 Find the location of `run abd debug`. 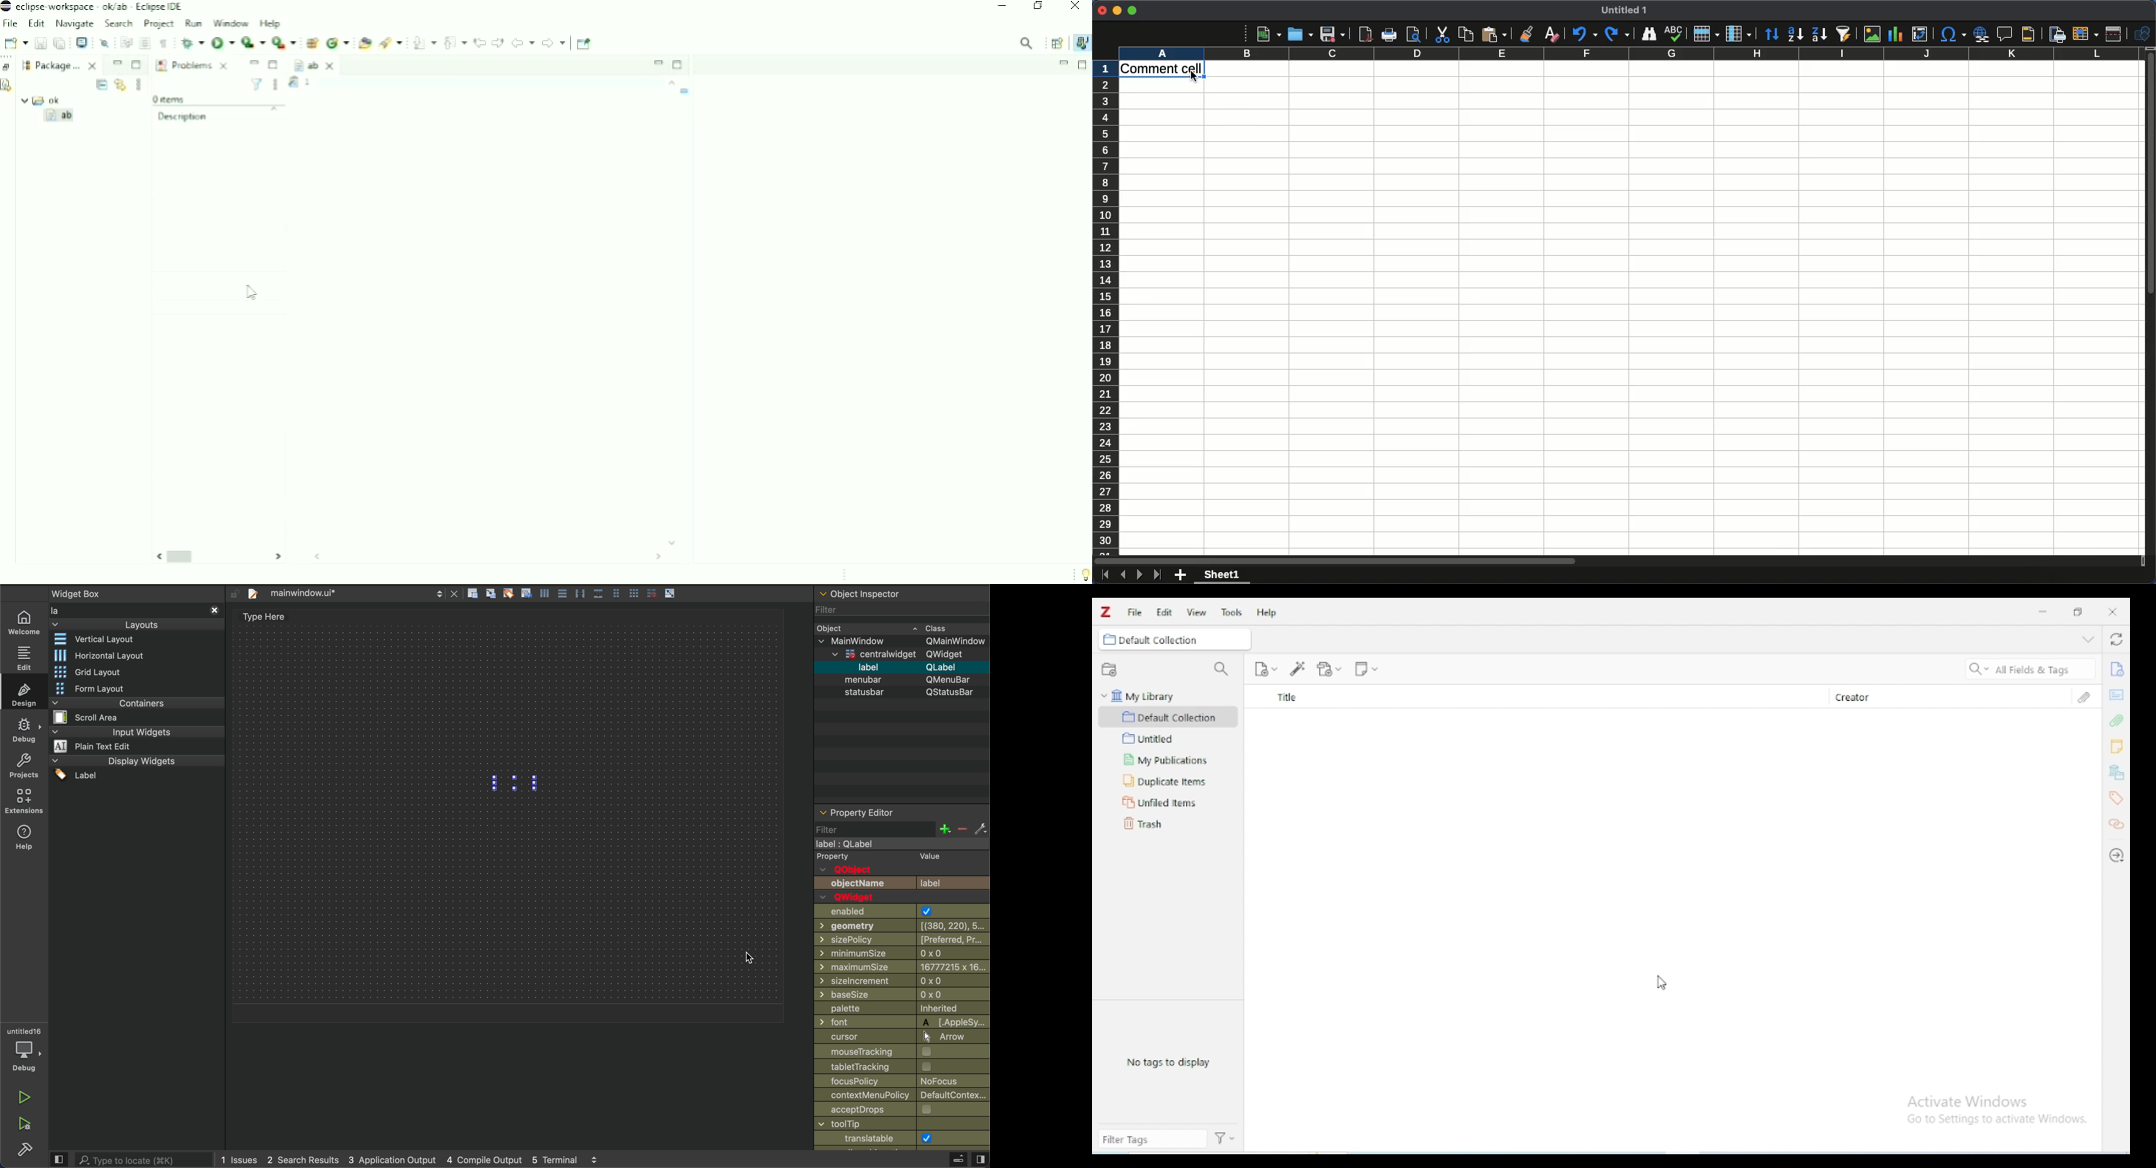

run abd debug is located at coordinates (28, 1129).